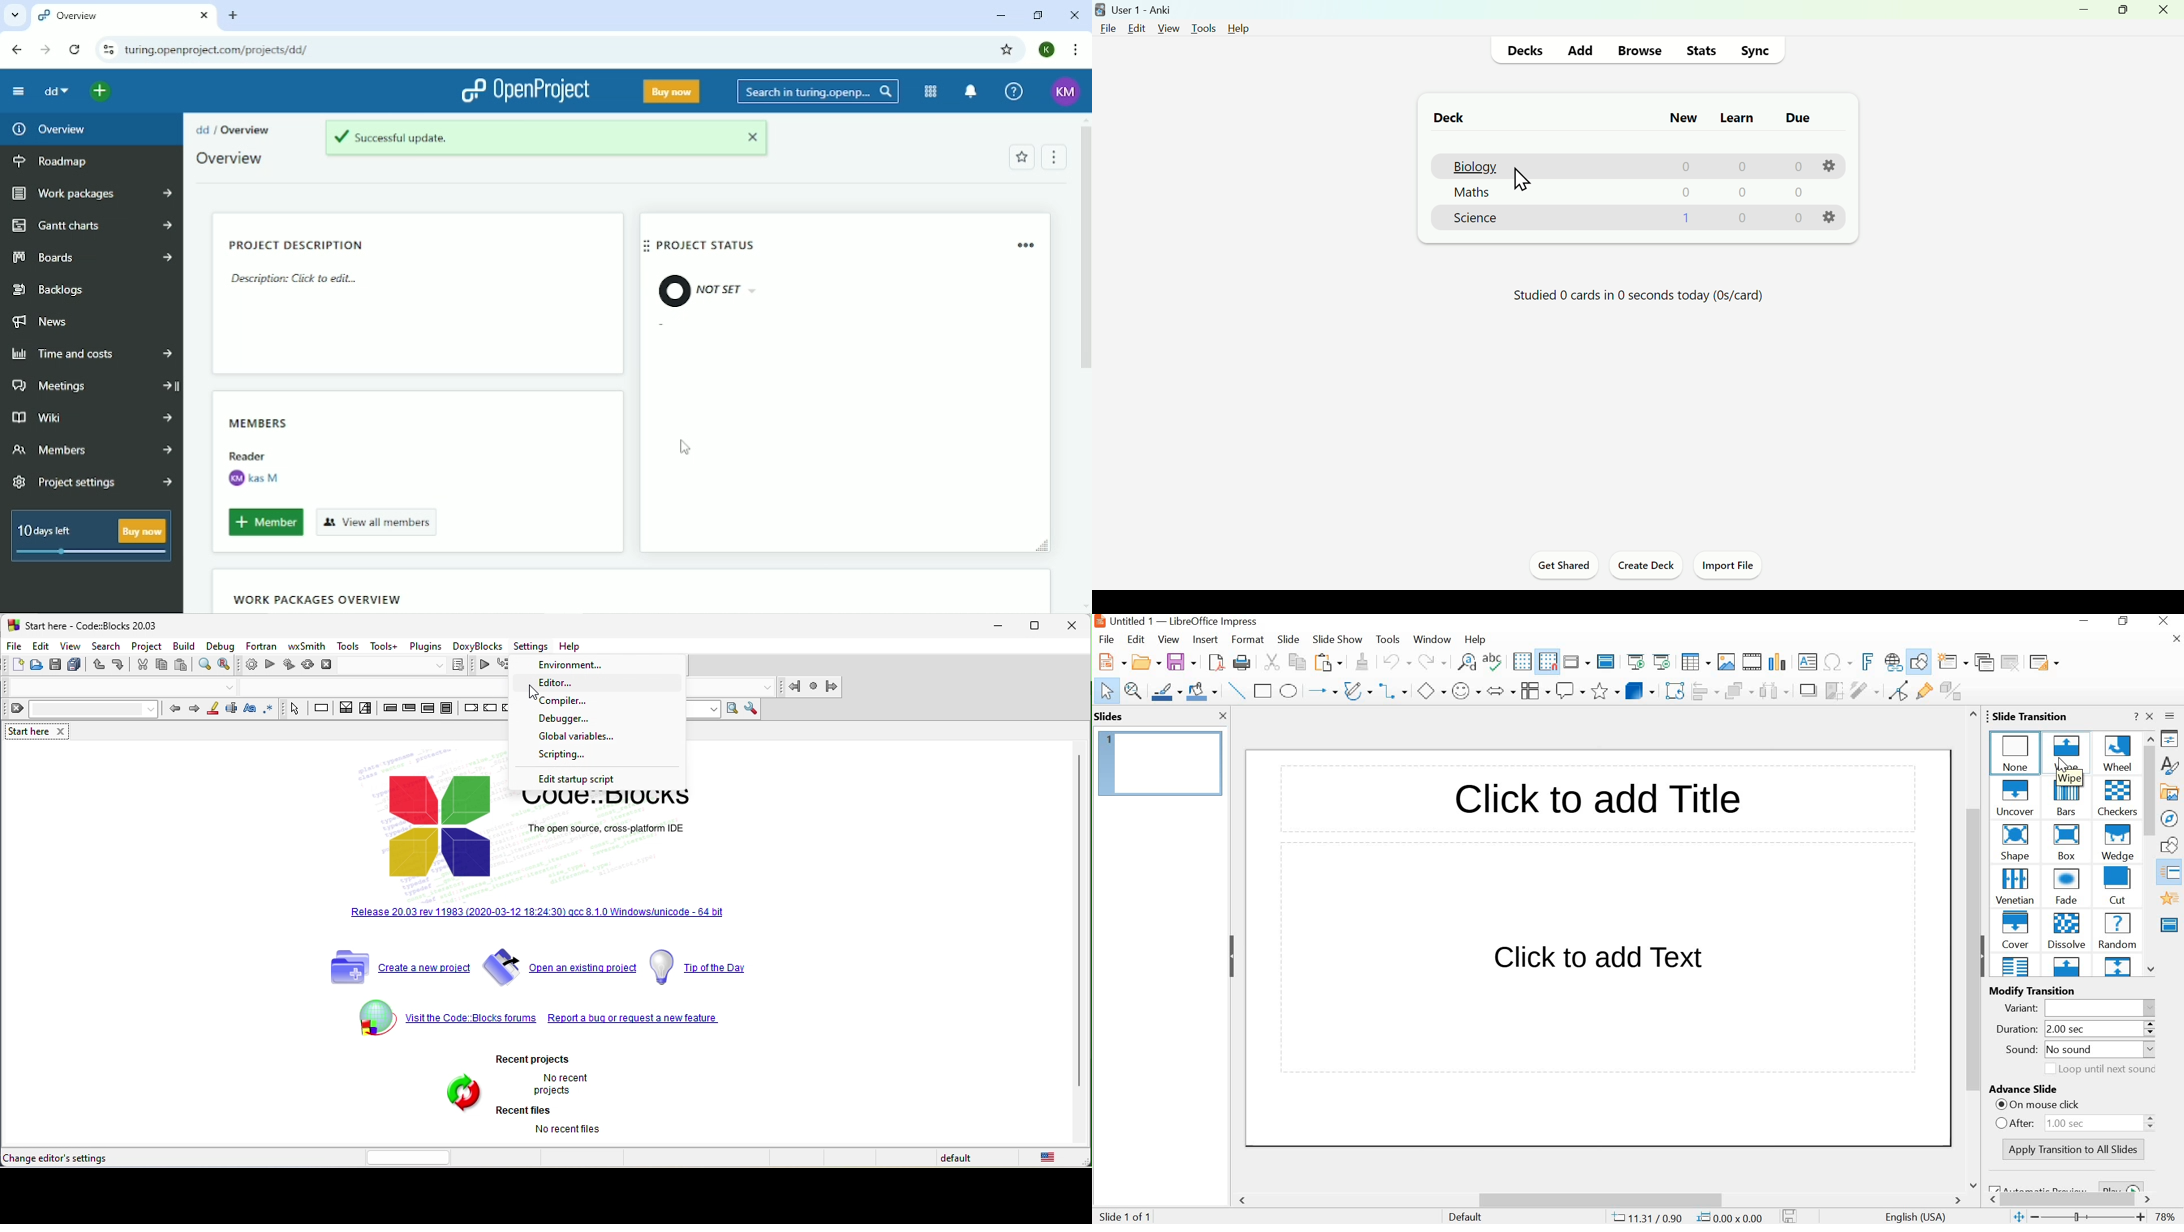  Describe the element at coordinates (2069, 888) in the screenshot. I see `FADE` at that location.